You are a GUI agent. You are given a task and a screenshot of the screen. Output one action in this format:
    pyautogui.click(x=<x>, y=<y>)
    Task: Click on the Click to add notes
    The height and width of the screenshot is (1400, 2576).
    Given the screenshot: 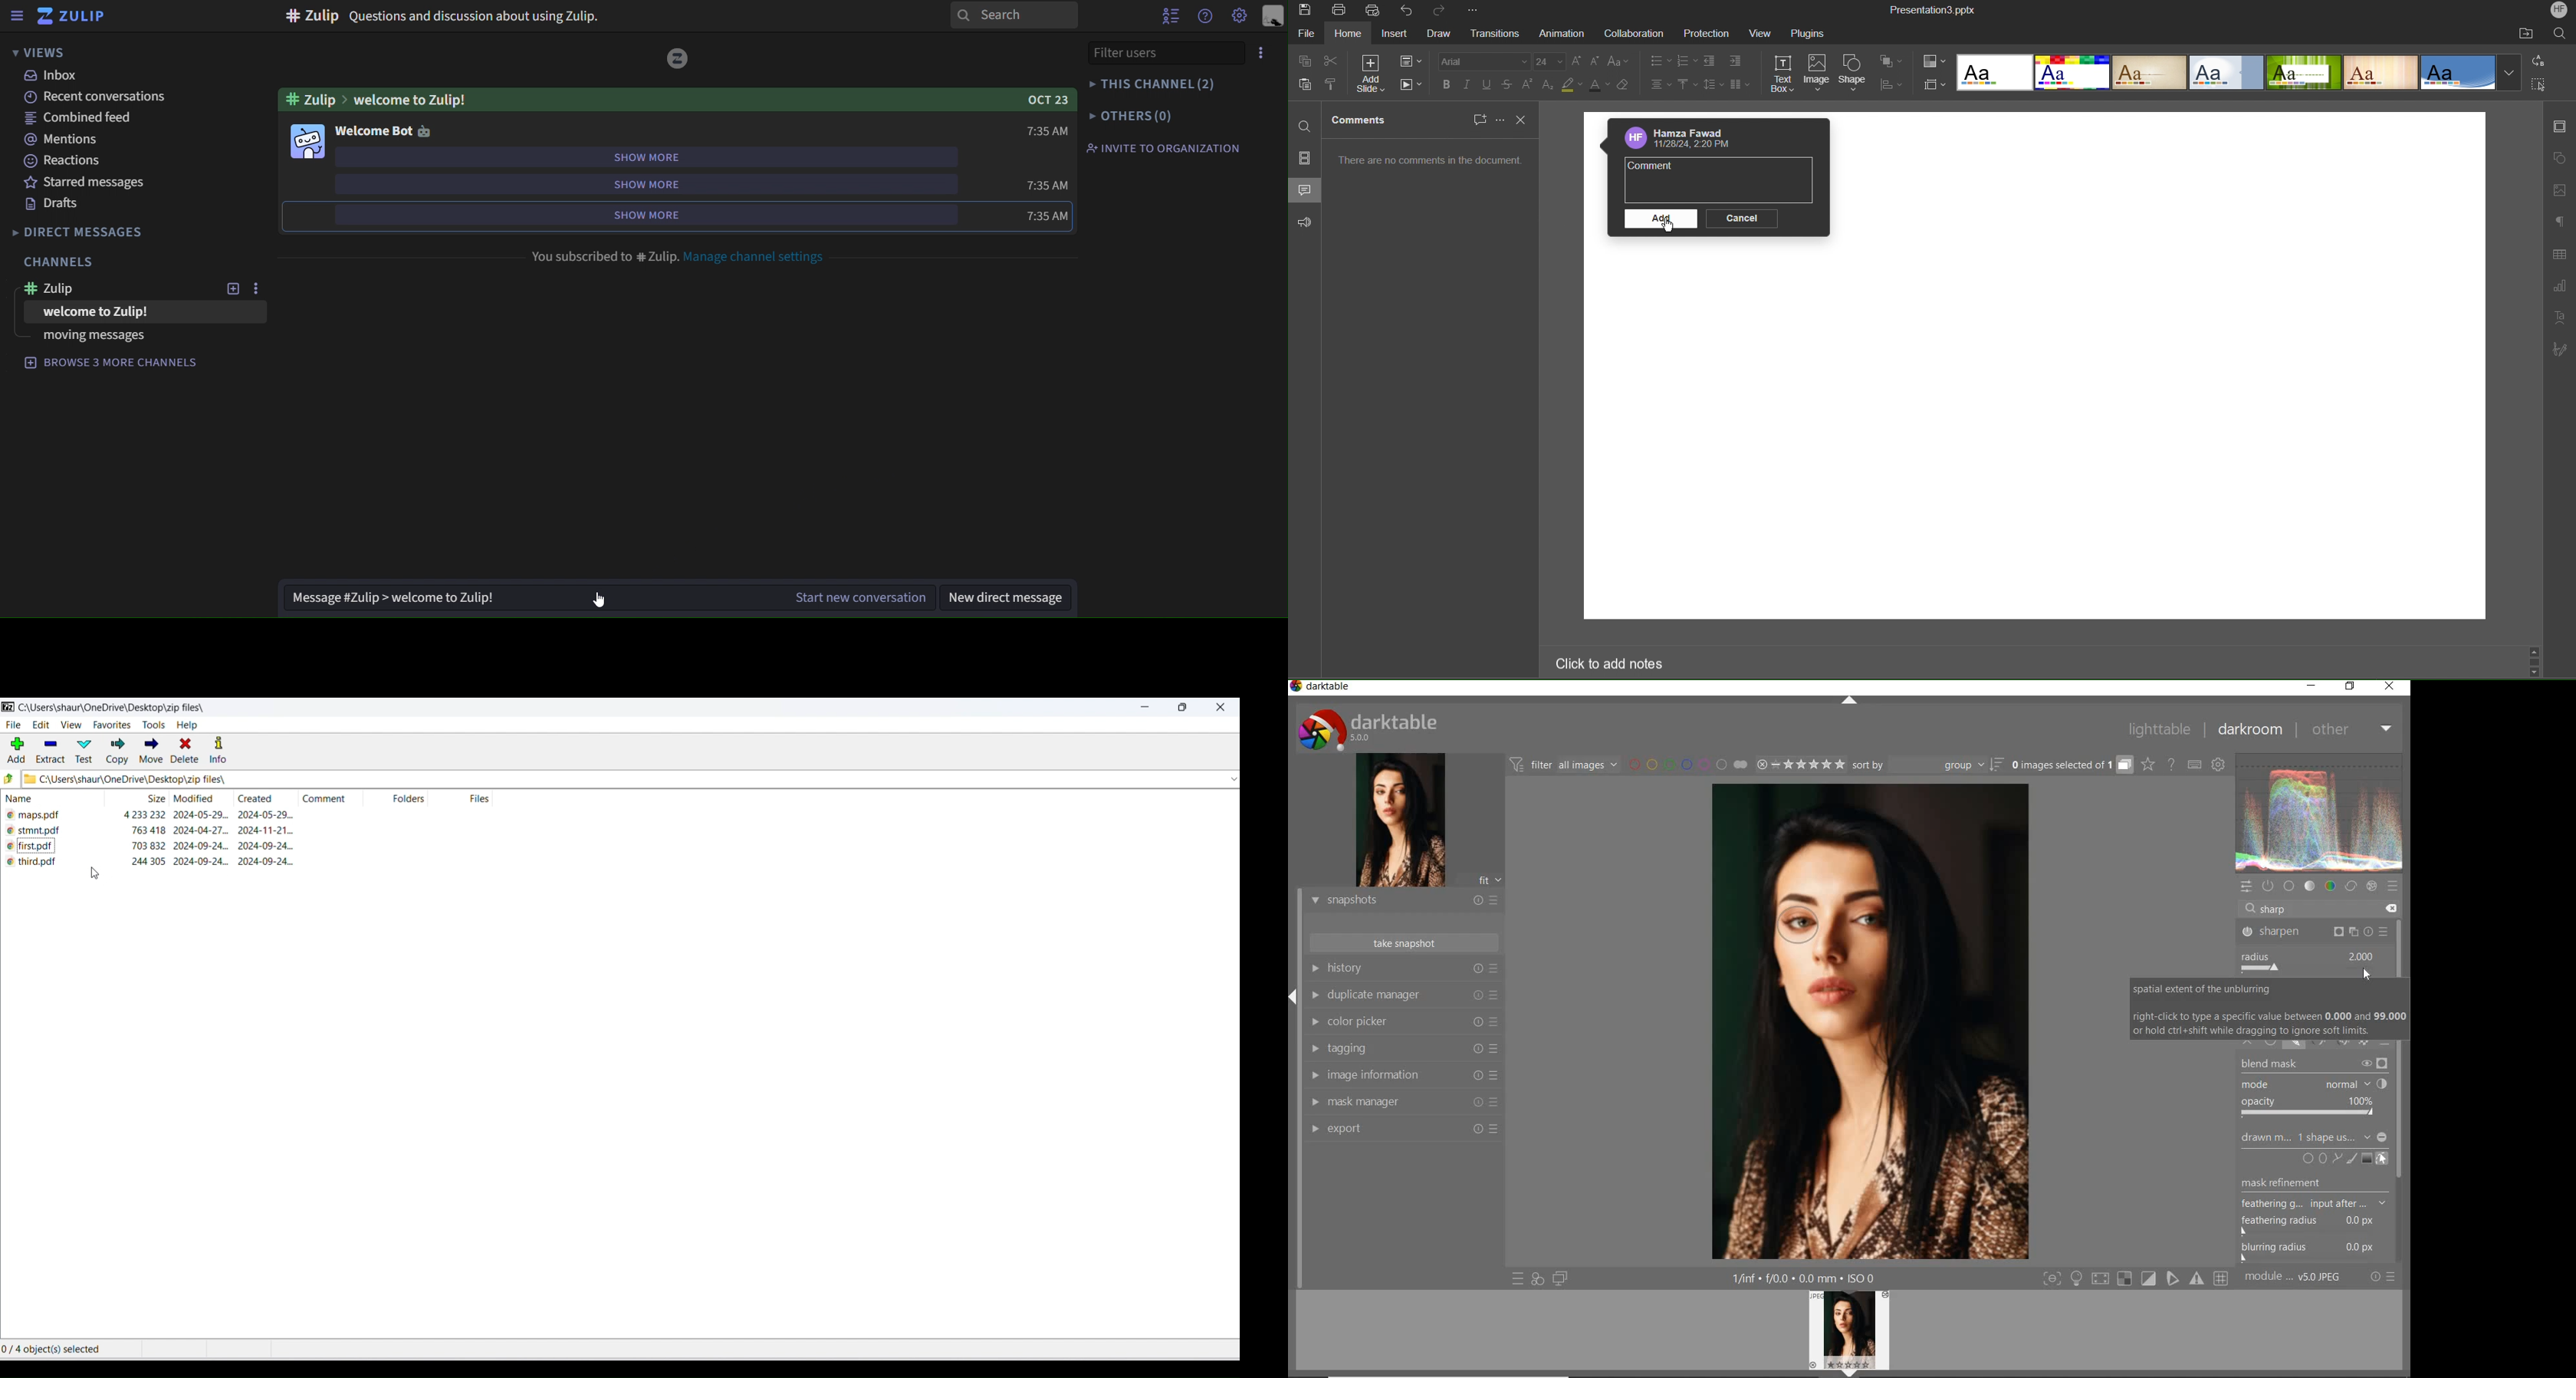 What is the action you would take?
    pyautogui.click(x=1605, y=663)
    